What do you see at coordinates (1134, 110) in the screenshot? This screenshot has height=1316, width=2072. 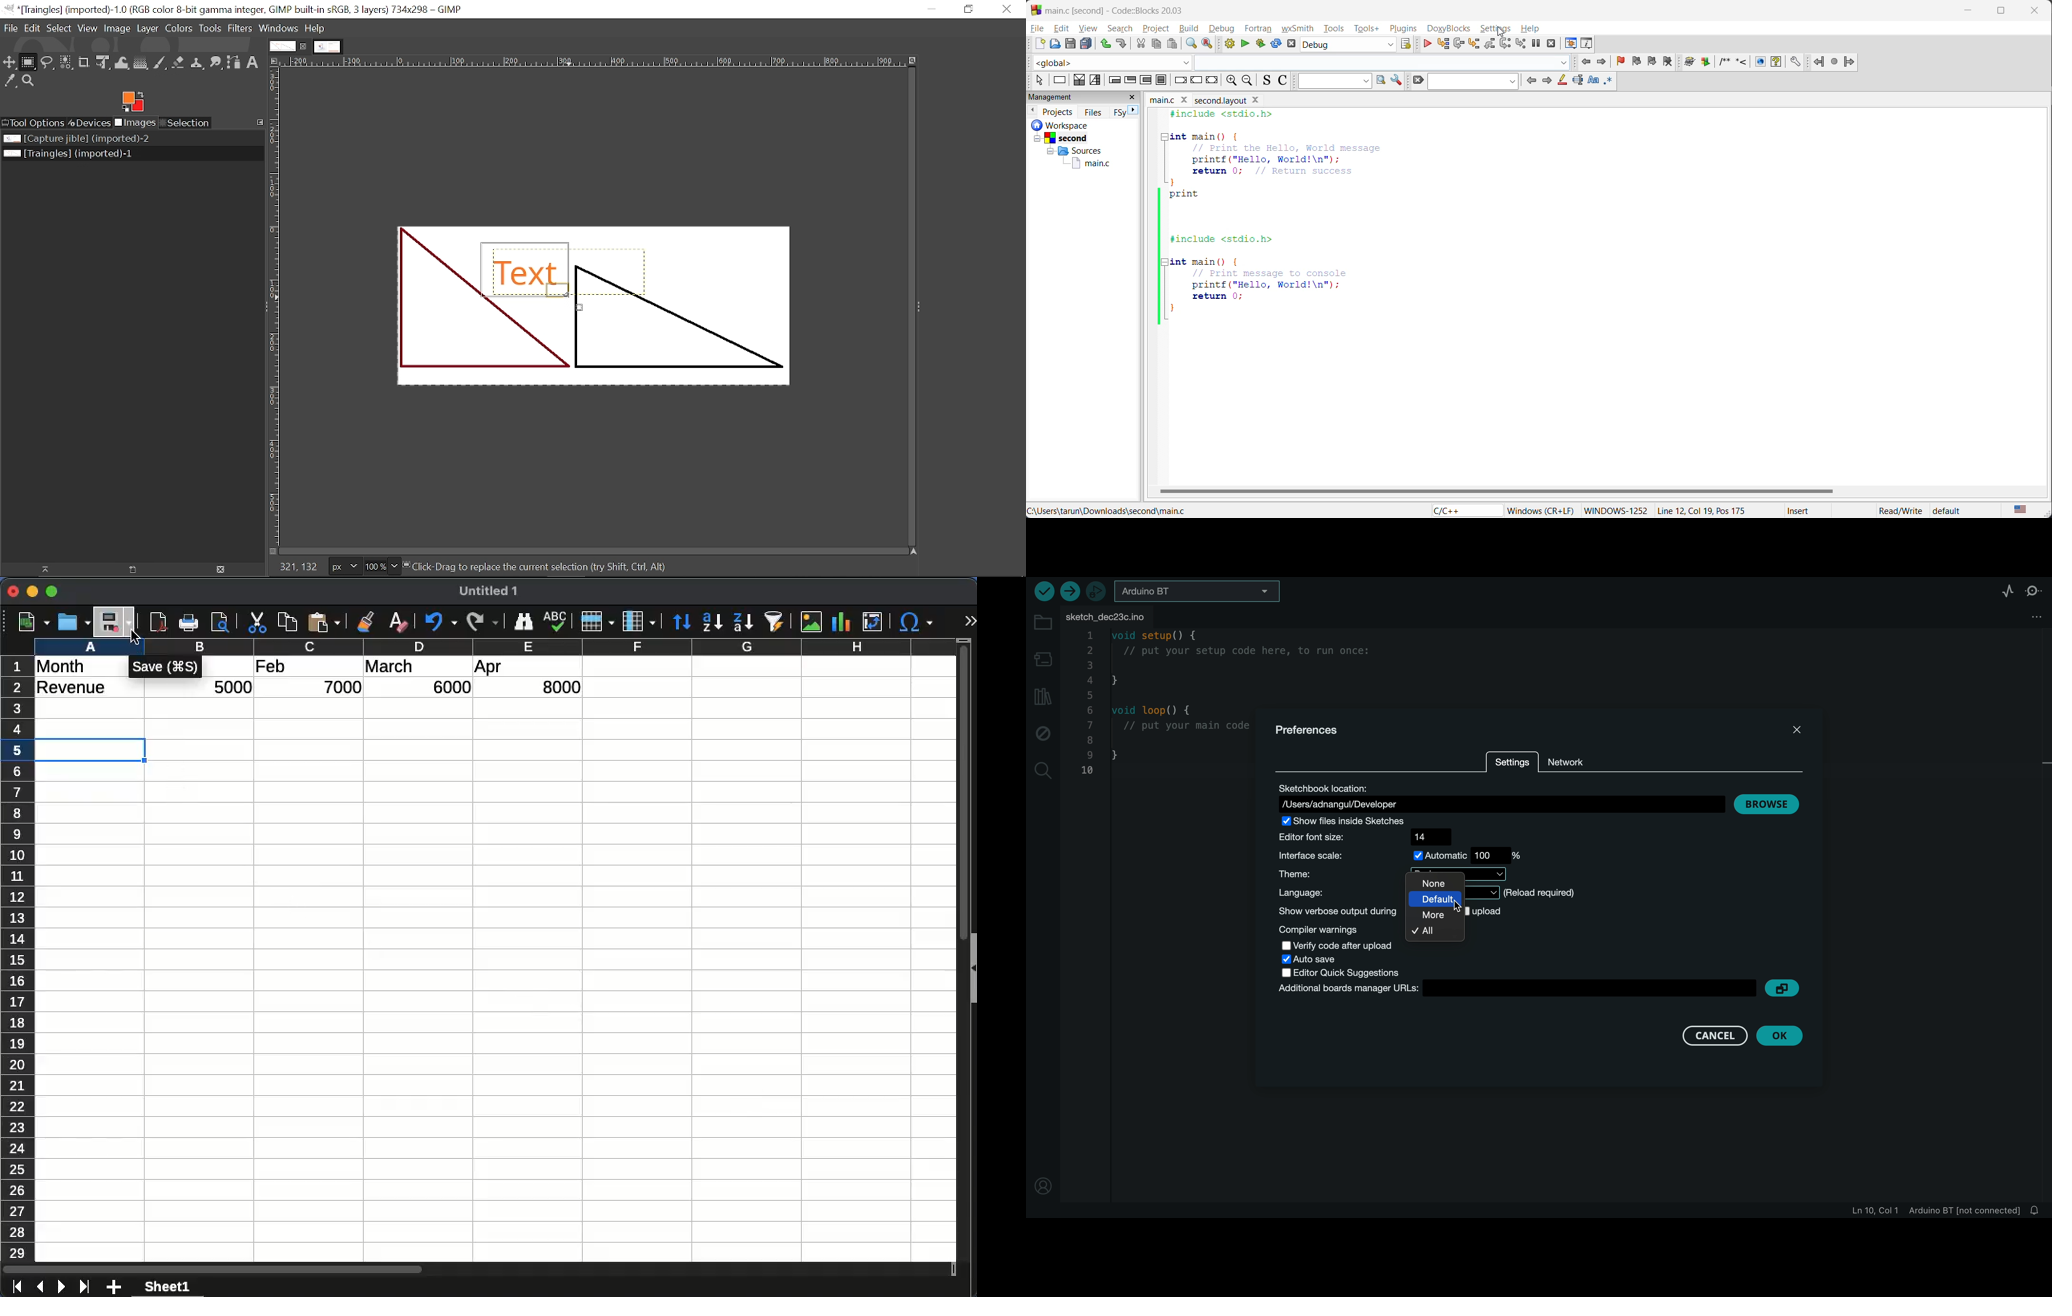 I see `next` at bounding box center [1134, 110].